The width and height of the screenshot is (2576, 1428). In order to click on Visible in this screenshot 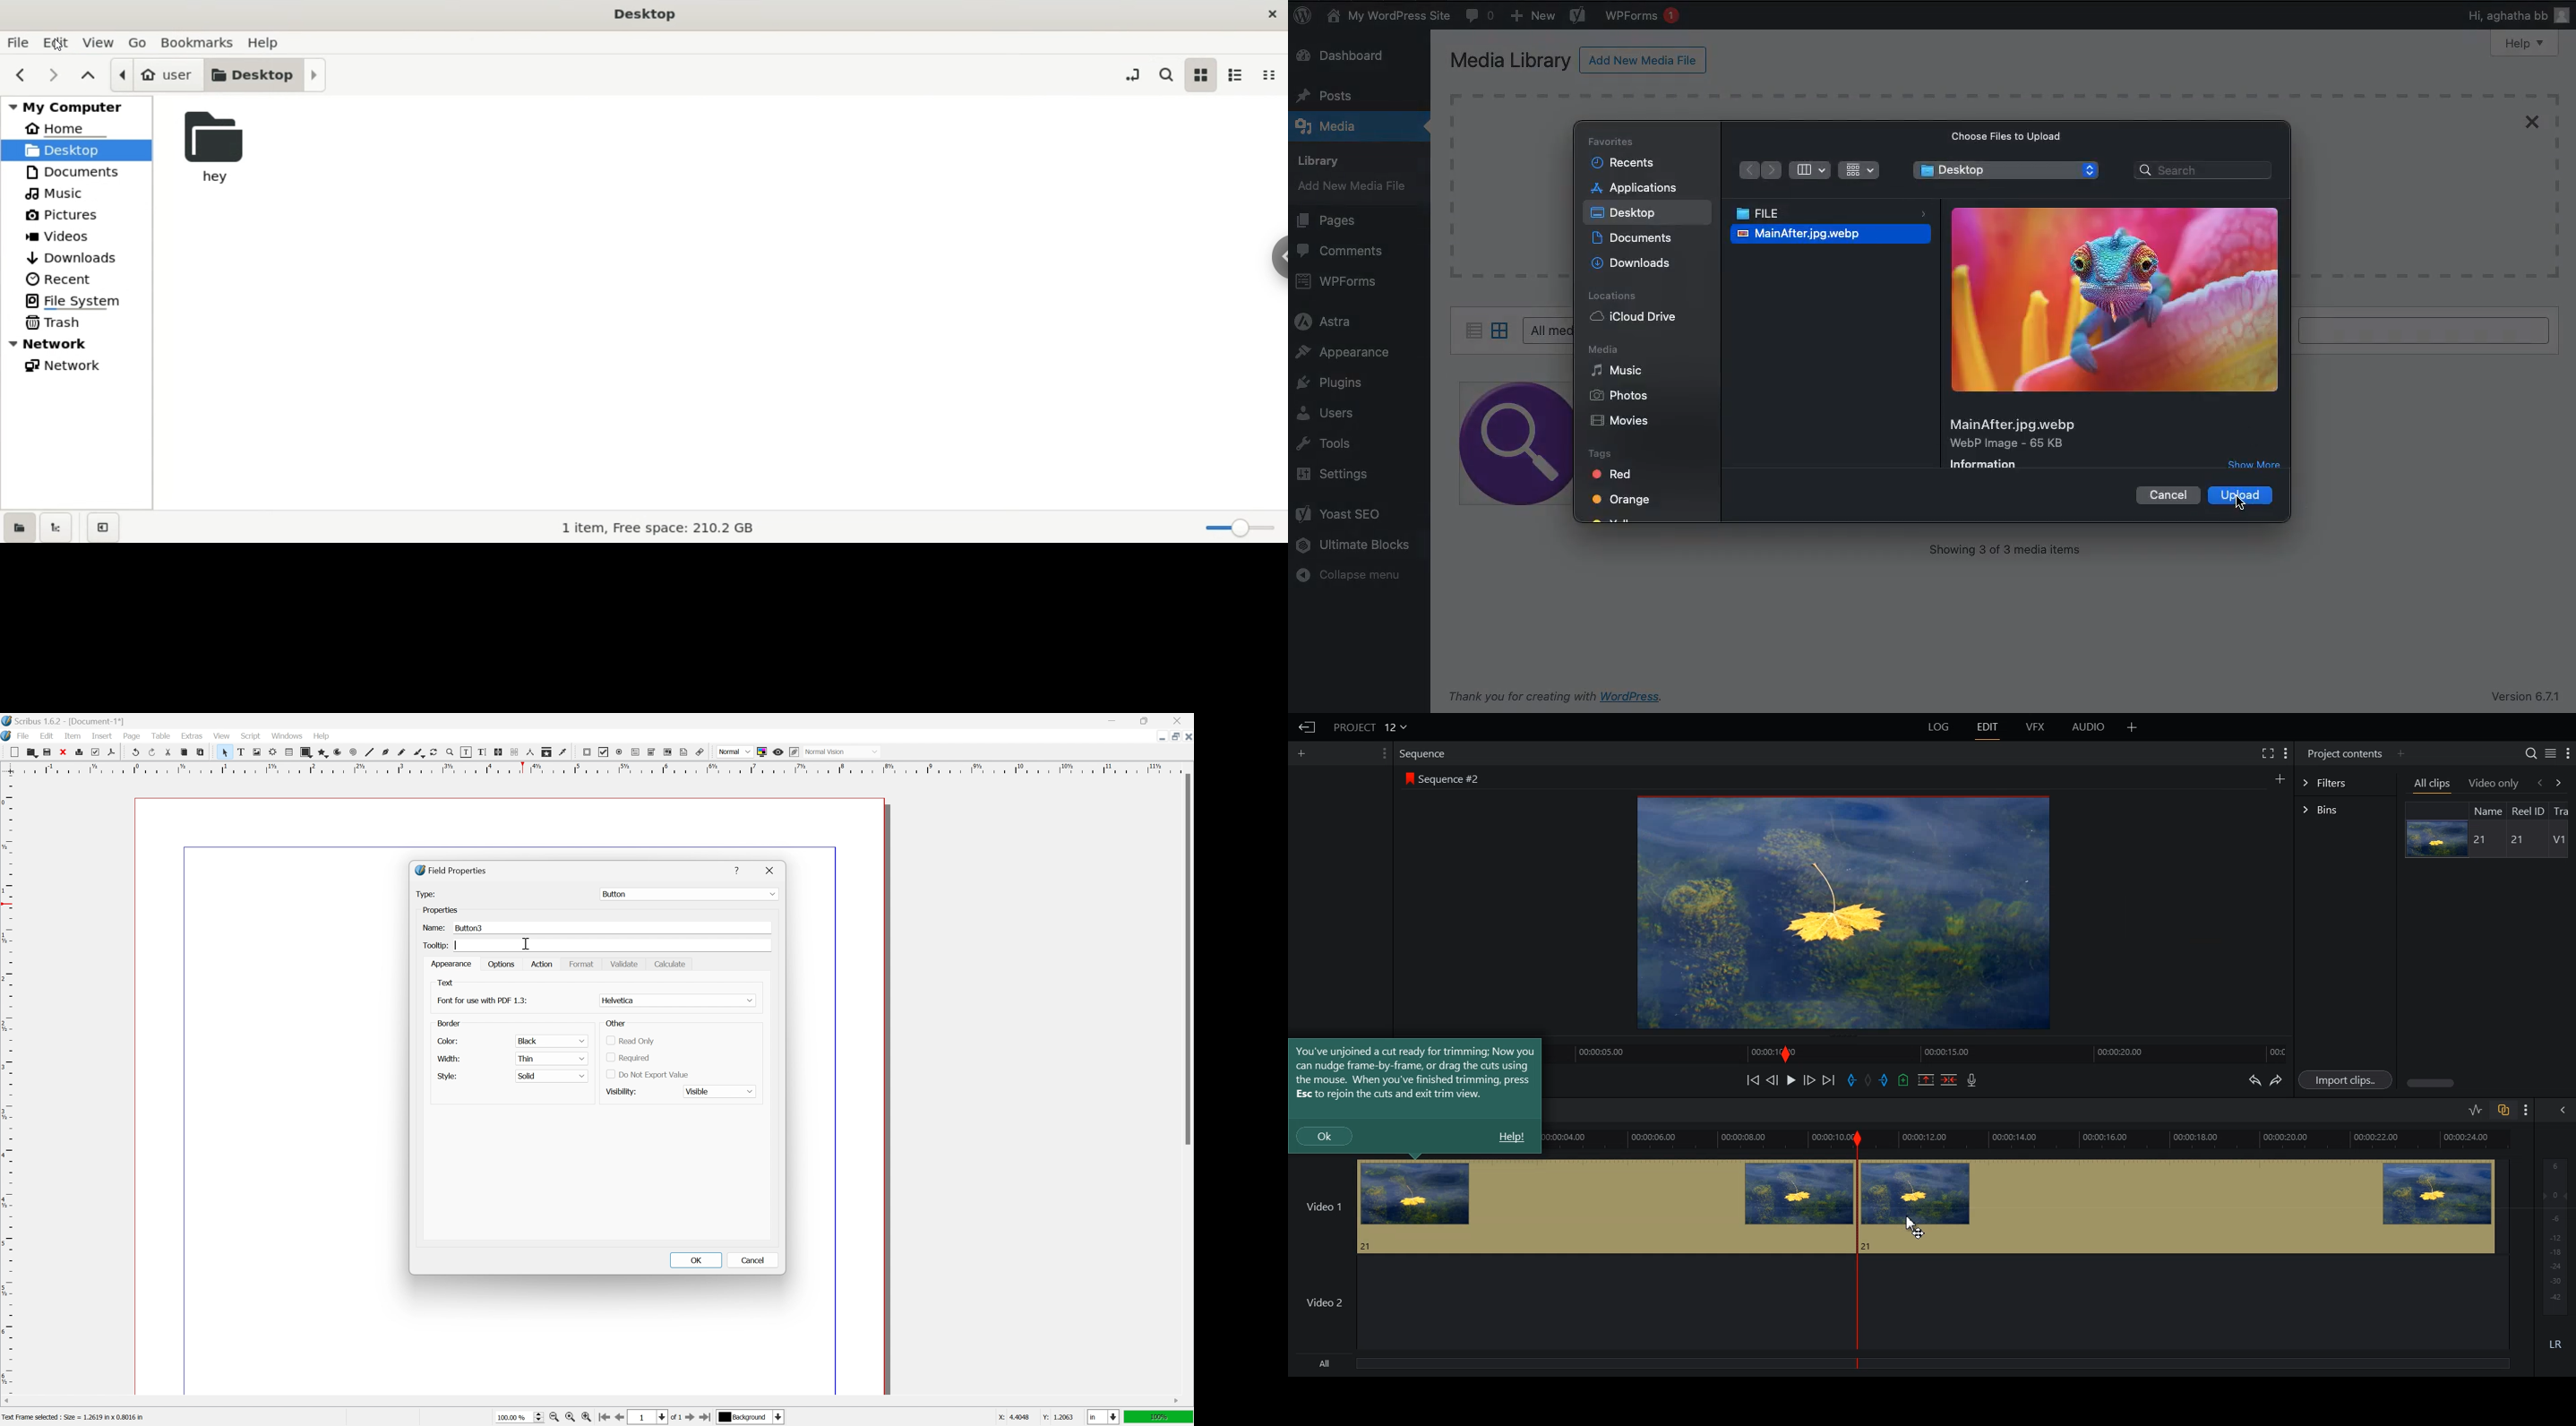, I will do `click(720, 1090)`.